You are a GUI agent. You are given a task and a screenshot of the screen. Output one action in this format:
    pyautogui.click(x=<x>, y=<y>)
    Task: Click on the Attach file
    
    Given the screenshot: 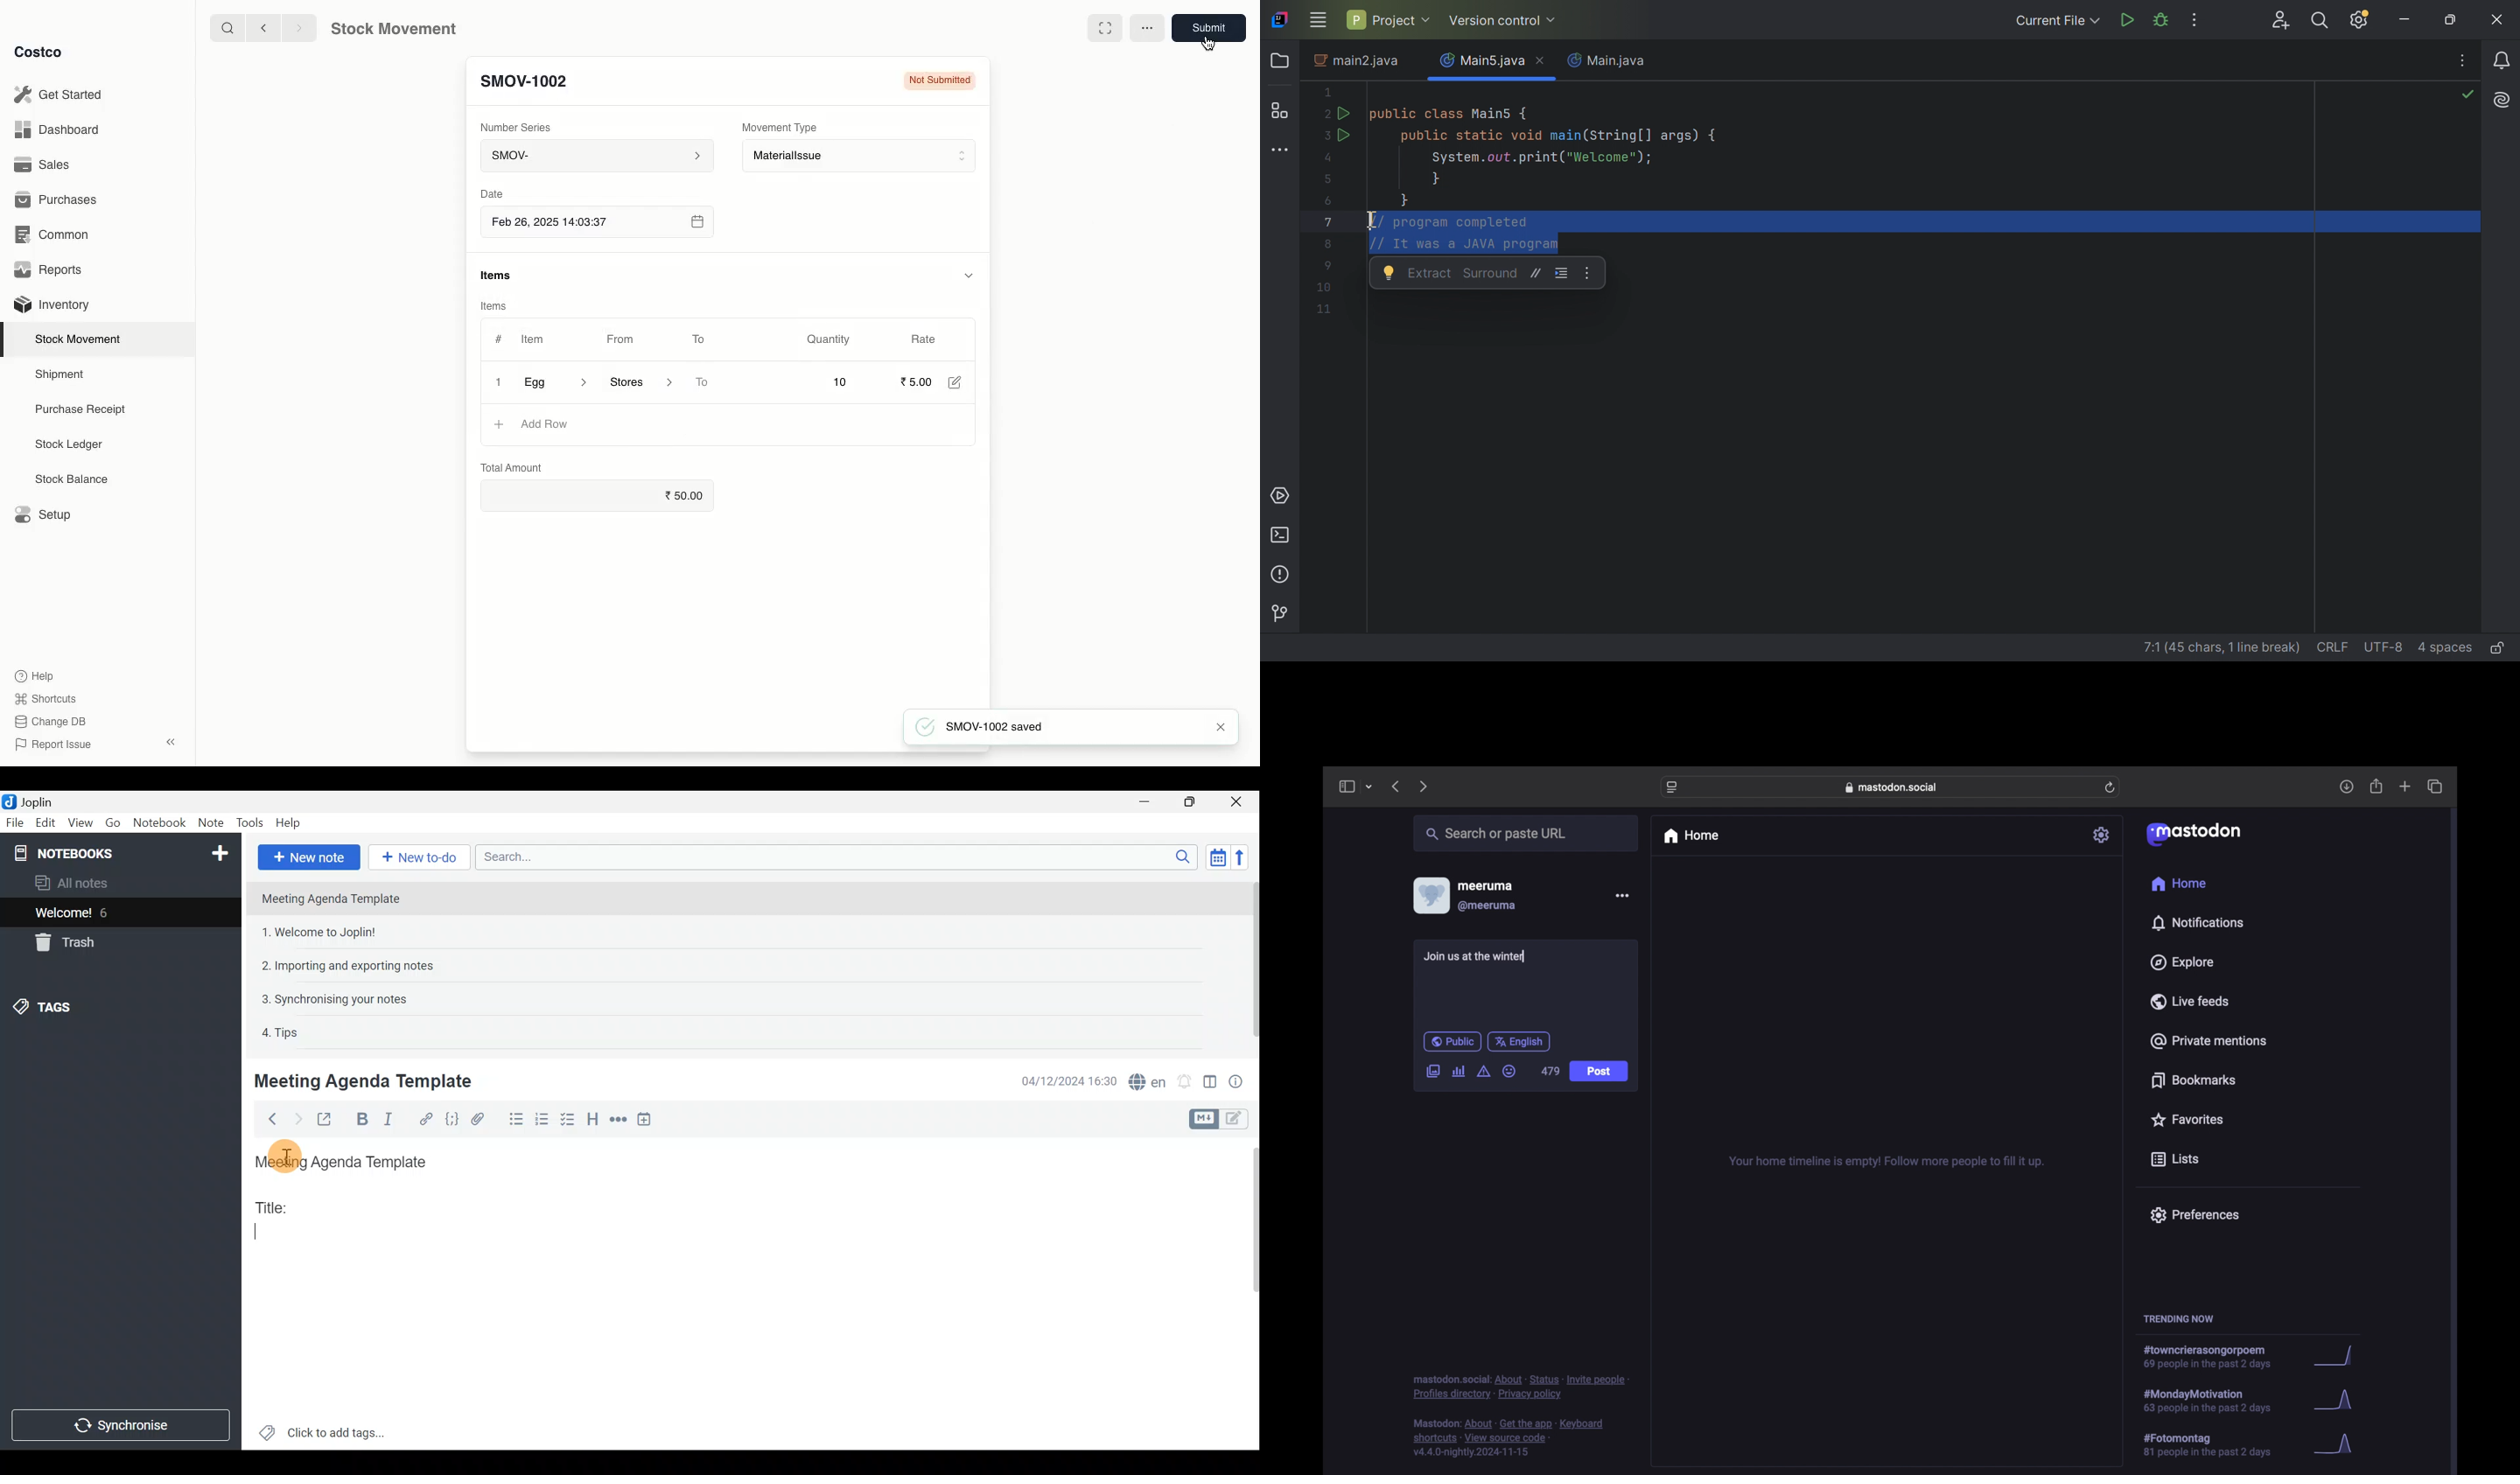 What is the action you would take?
    pyautogui.click(x=484, y=1119)
    